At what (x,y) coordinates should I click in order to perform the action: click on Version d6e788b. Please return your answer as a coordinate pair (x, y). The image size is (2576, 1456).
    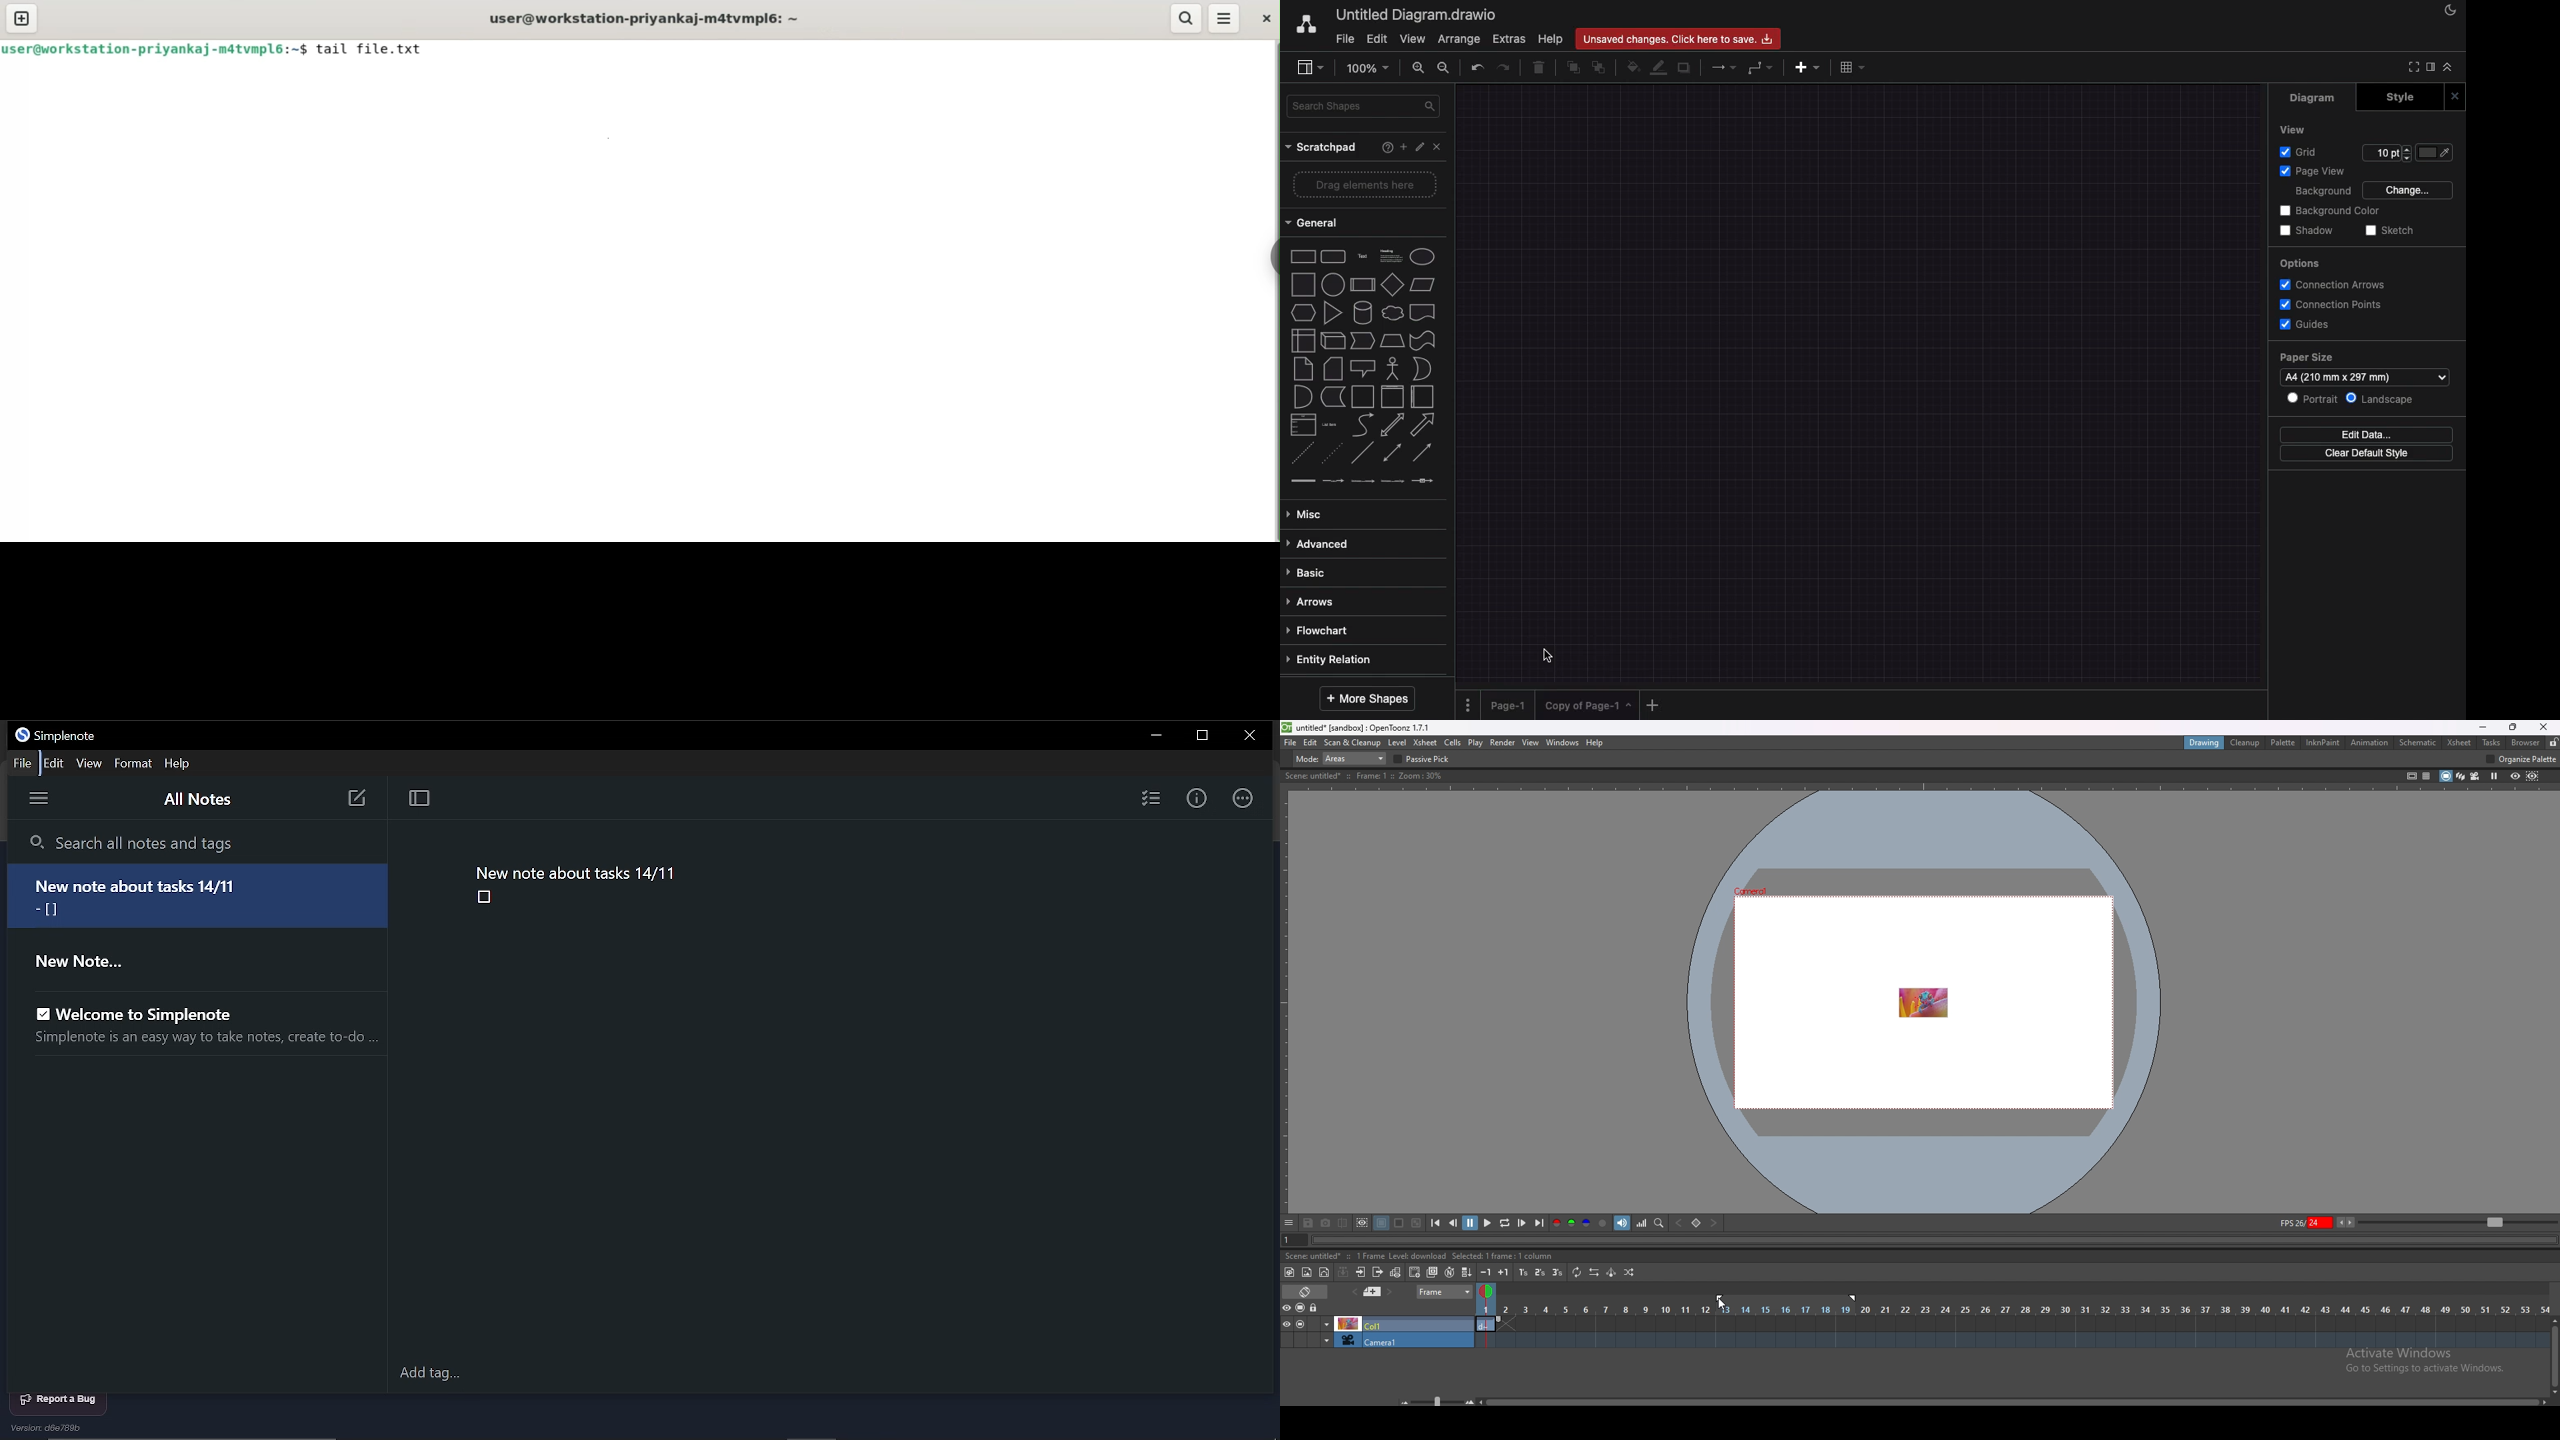
    Looking at the image, I should click on (51, 1428).